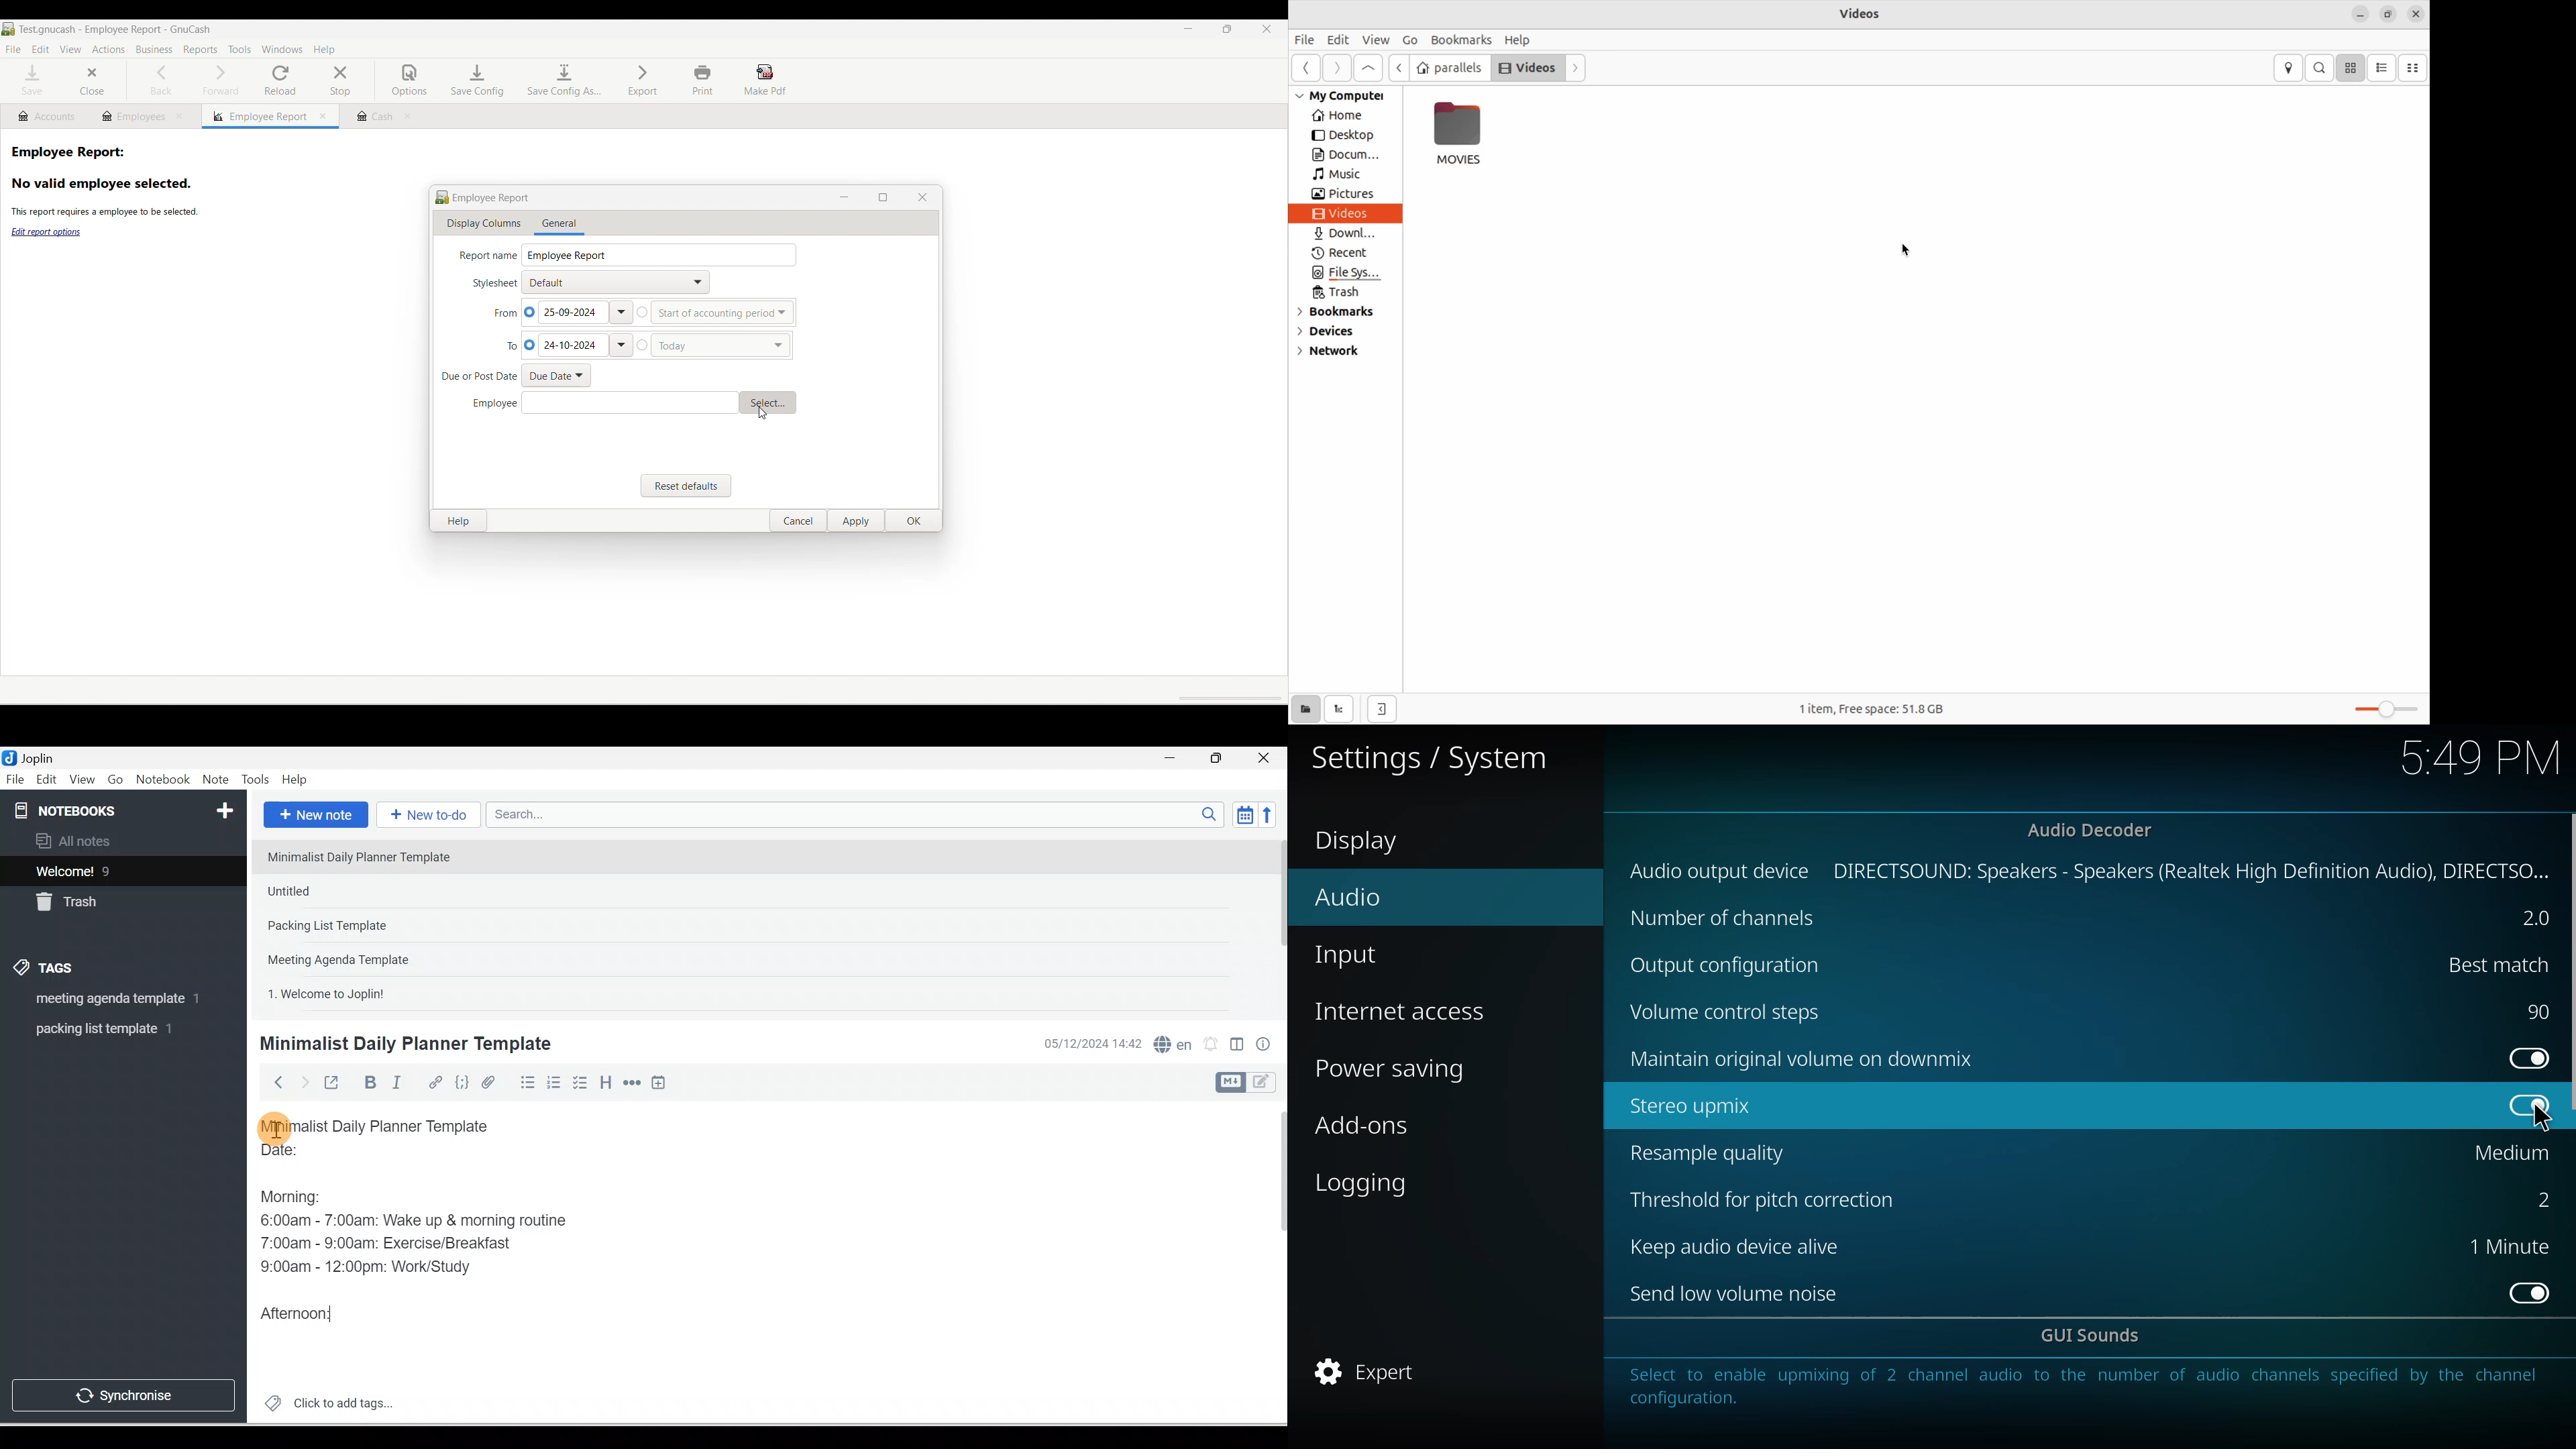 Image resolution: width=2576 pixels, height=1456 pixels. I want to click on Minimalist Daily Planner Template, so click(403, 1044).